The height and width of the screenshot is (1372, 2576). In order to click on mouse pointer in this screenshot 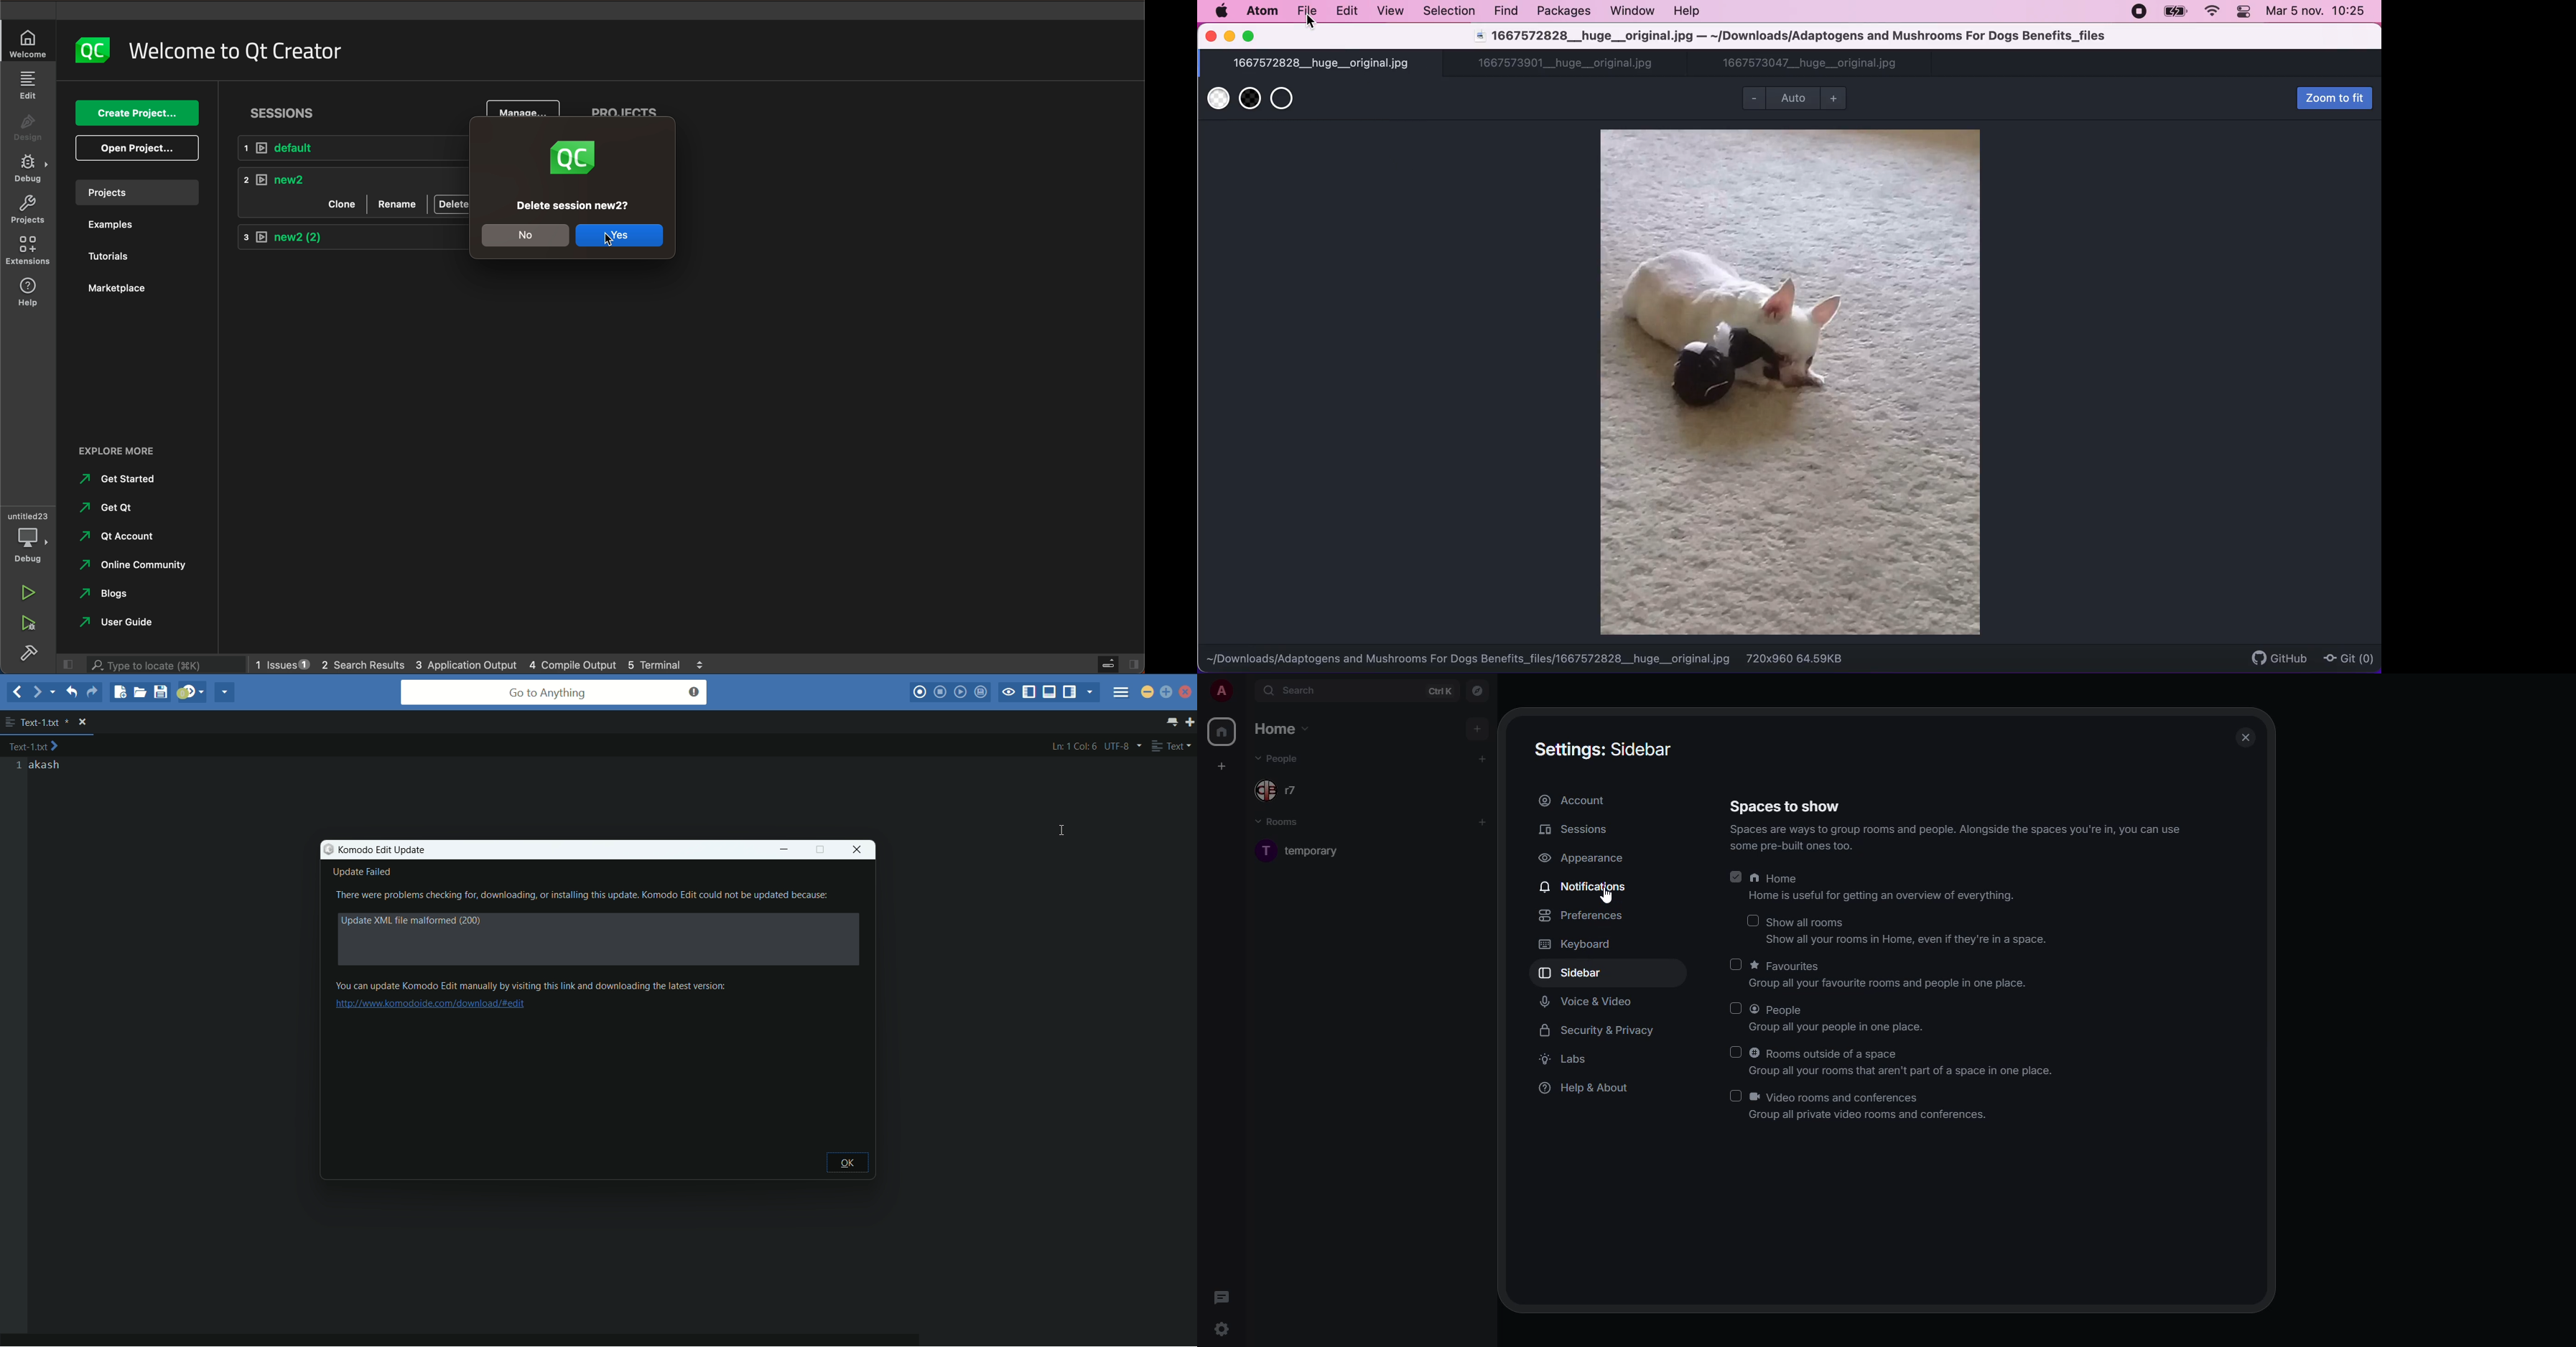, I will do `click(614, 243)`.